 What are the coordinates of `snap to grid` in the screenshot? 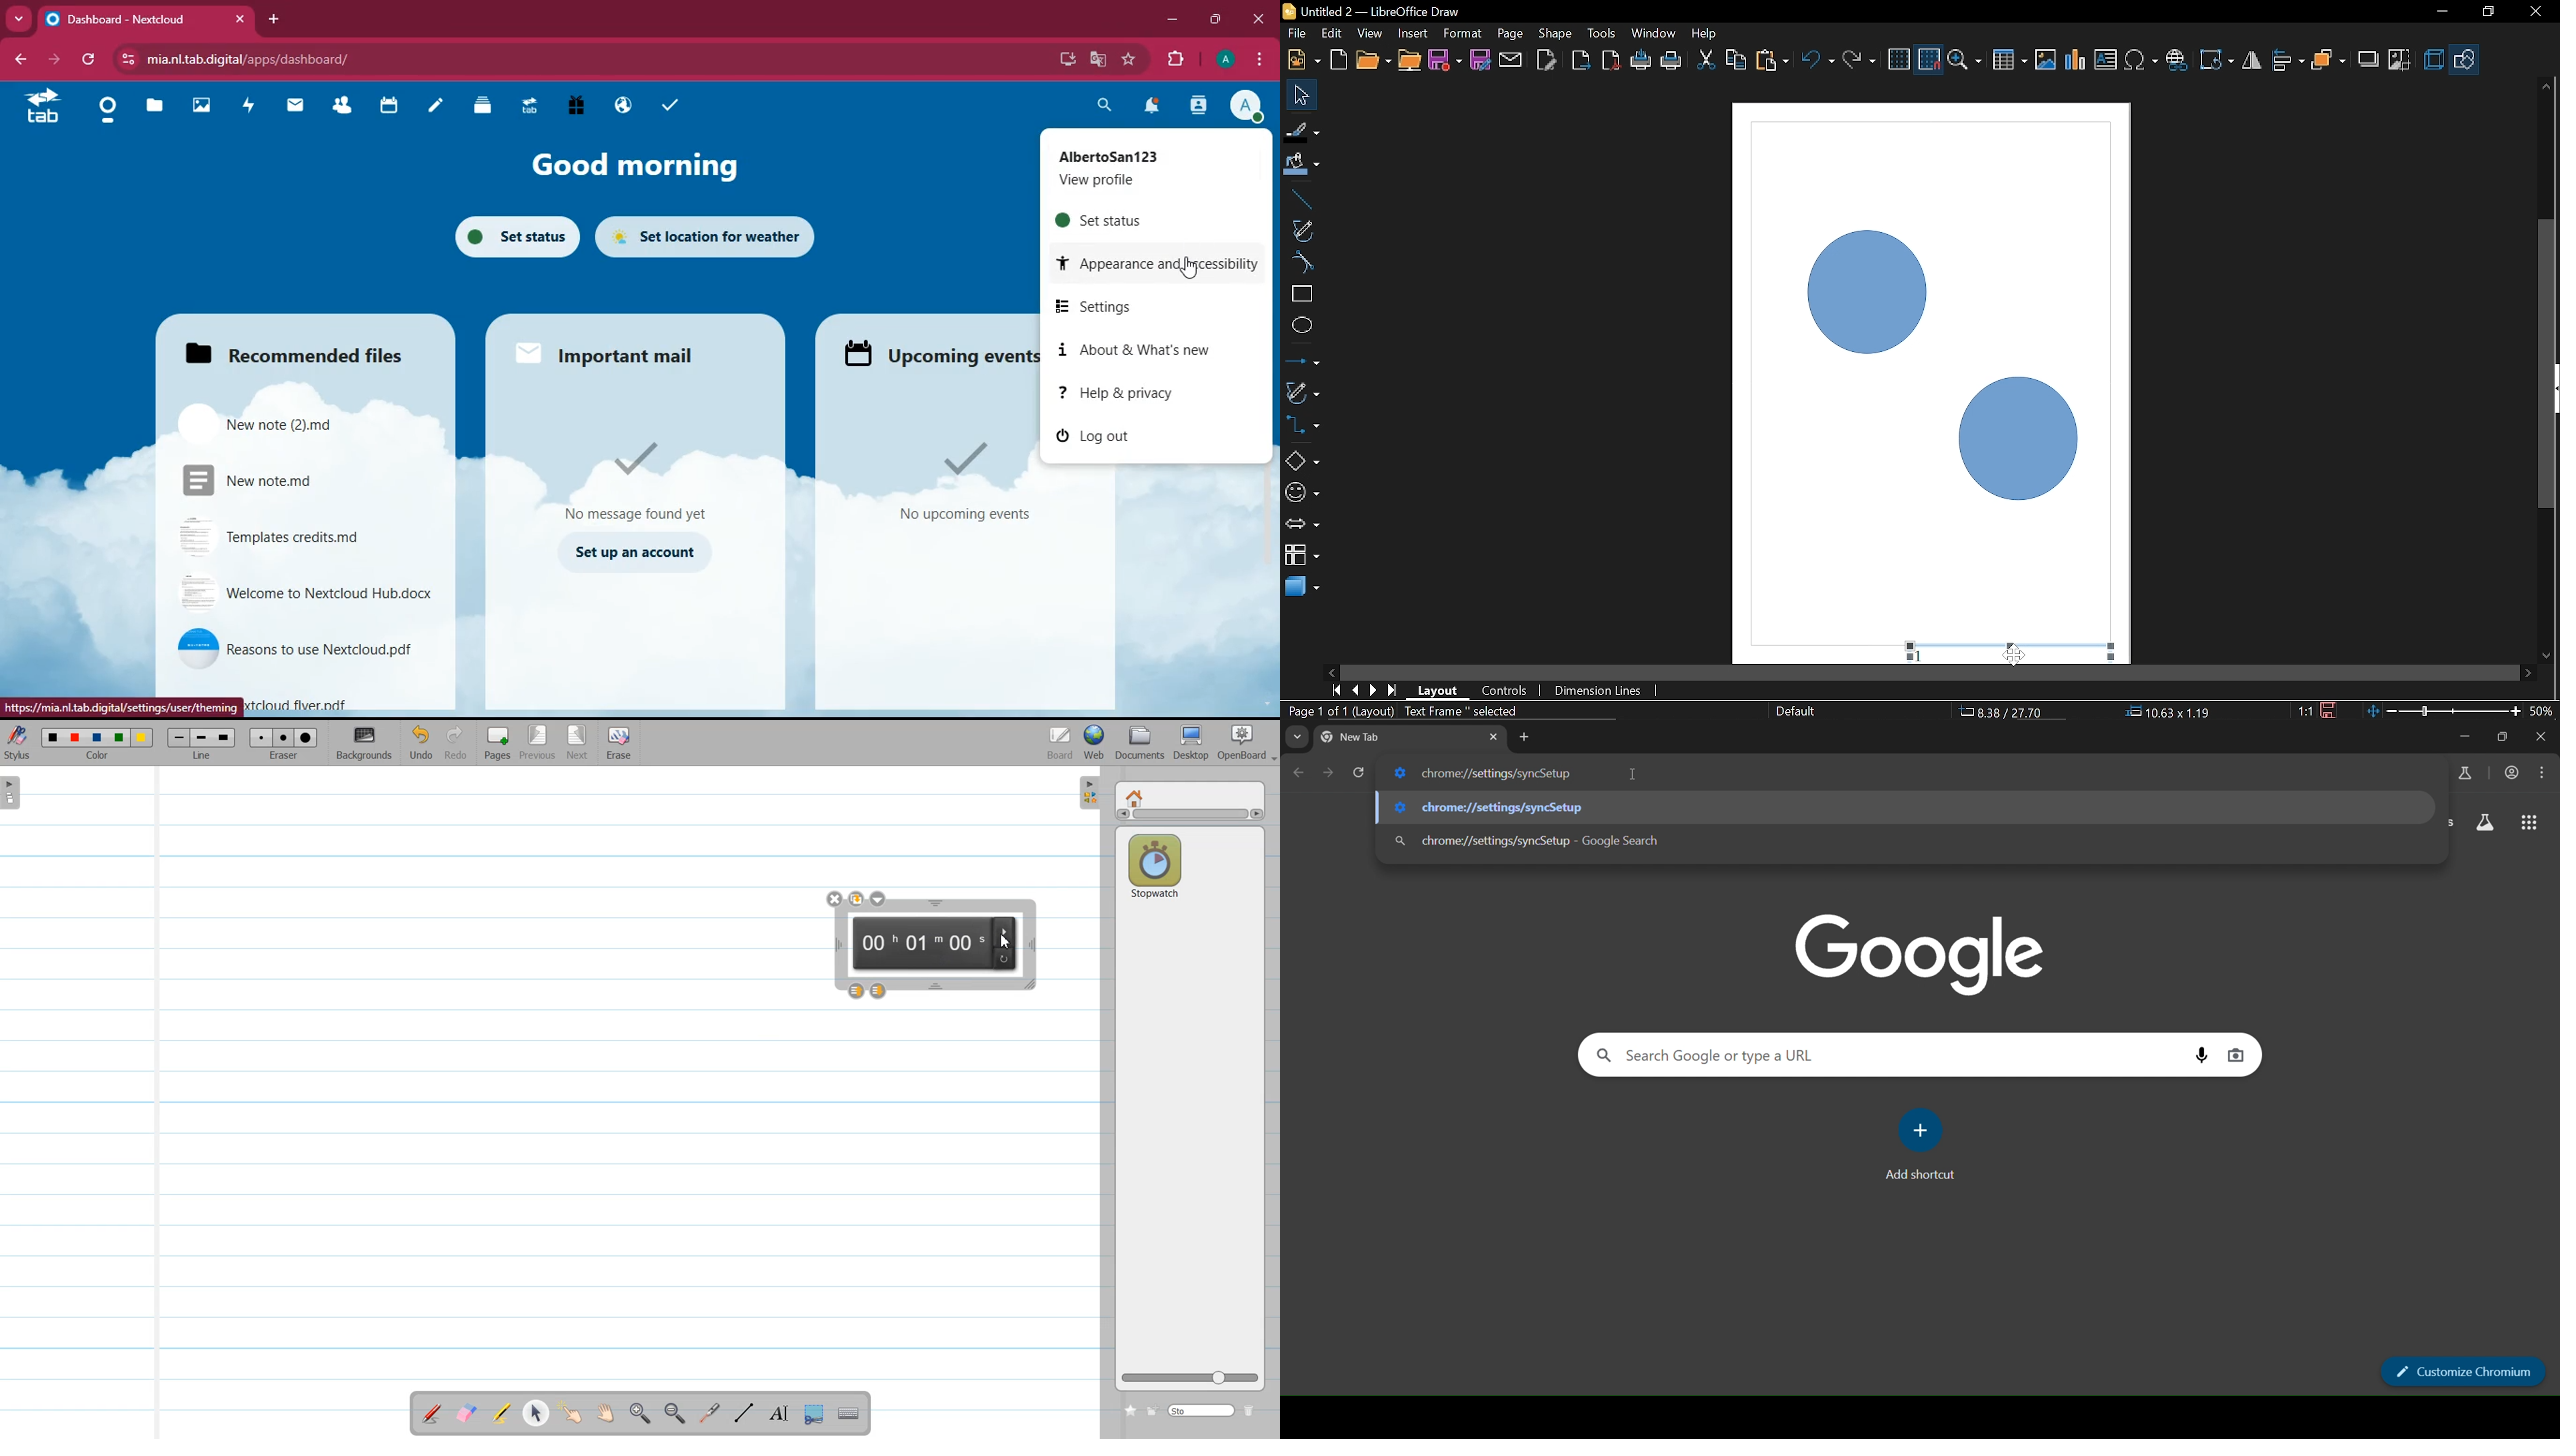 It's located at (1930, 60).